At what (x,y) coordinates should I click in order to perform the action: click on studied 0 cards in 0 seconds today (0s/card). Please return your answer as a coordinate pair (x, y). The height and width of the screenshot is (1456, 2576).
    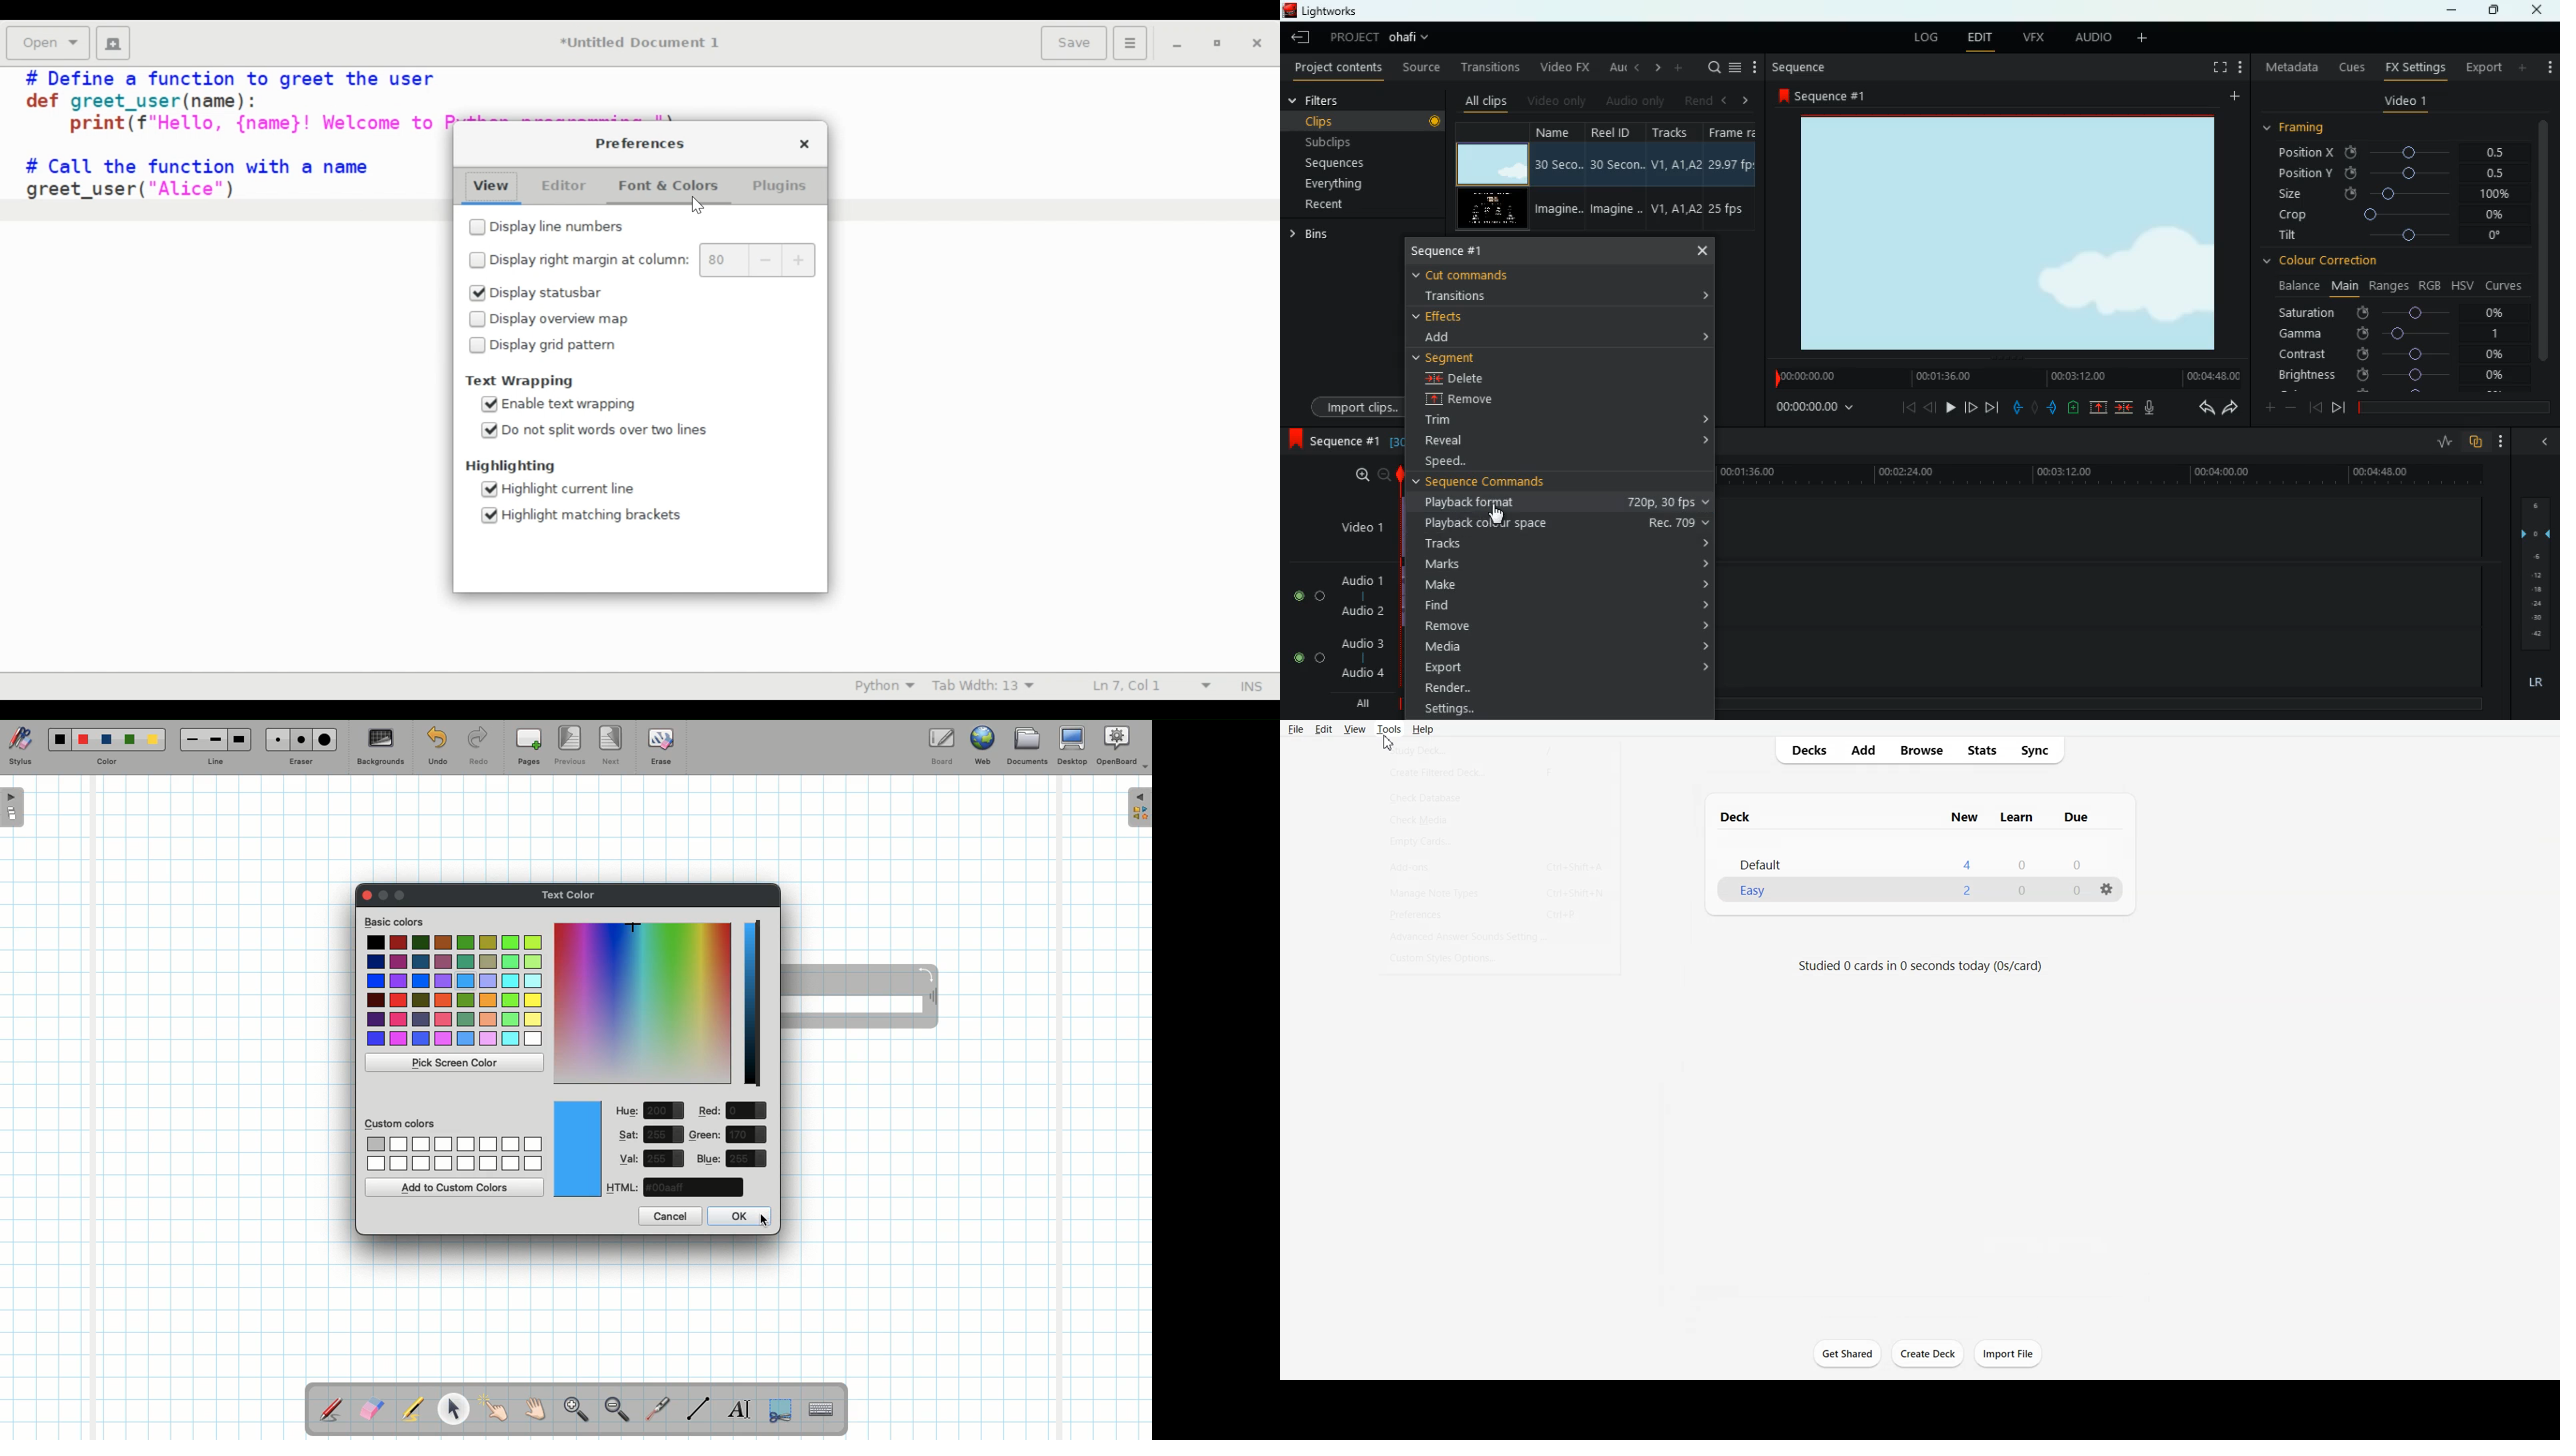
    Looking at the image, I should click on (1930, 964).